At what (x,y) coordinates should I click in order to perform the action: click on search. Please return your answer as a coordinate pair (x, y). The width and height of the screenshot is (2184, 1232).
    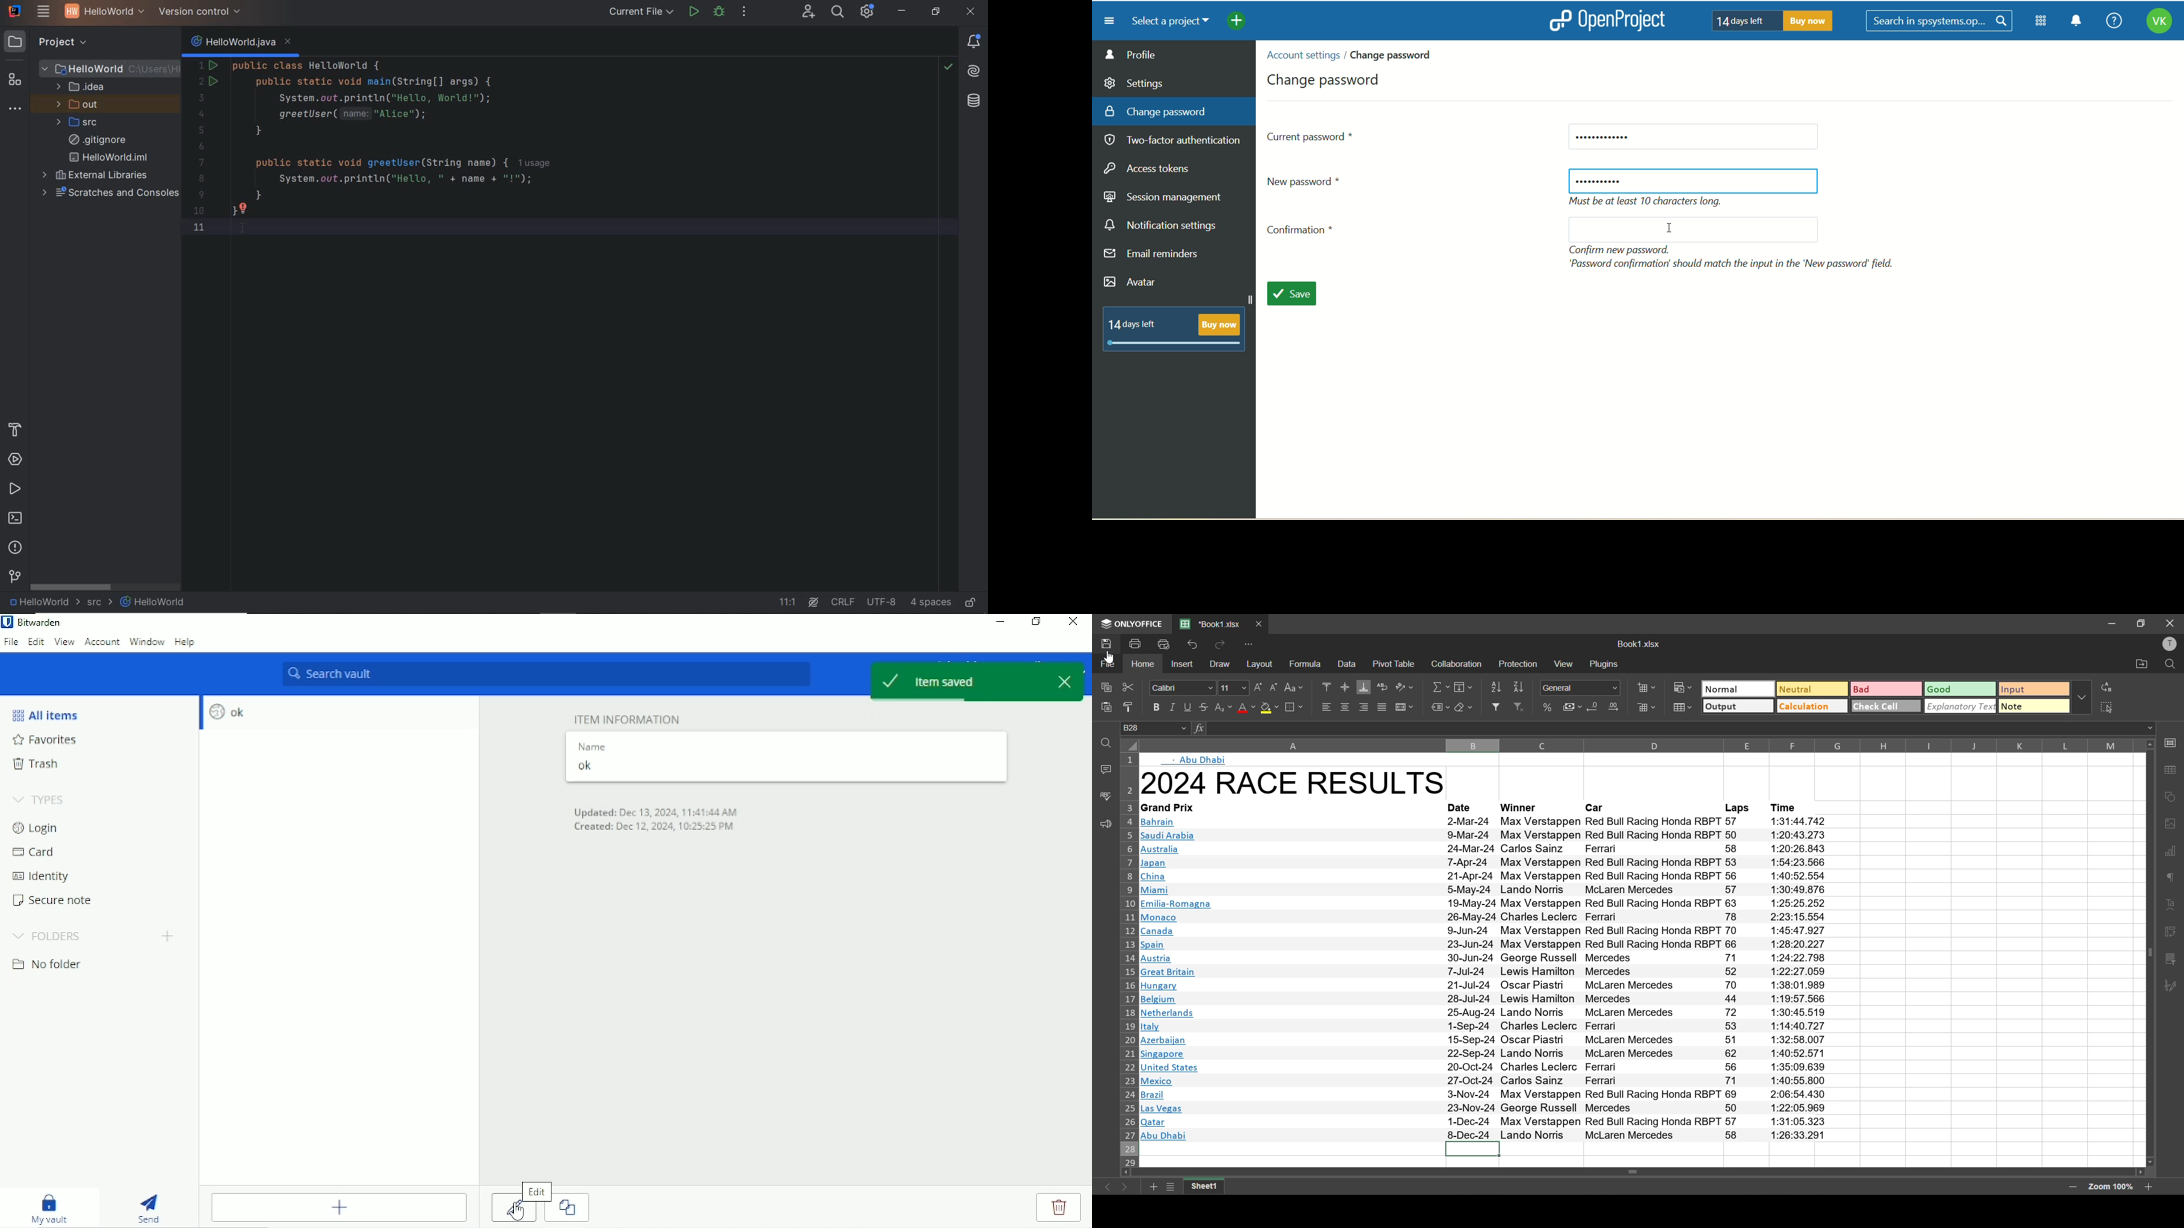
    Looking at the image, I should click on (1941, 22).